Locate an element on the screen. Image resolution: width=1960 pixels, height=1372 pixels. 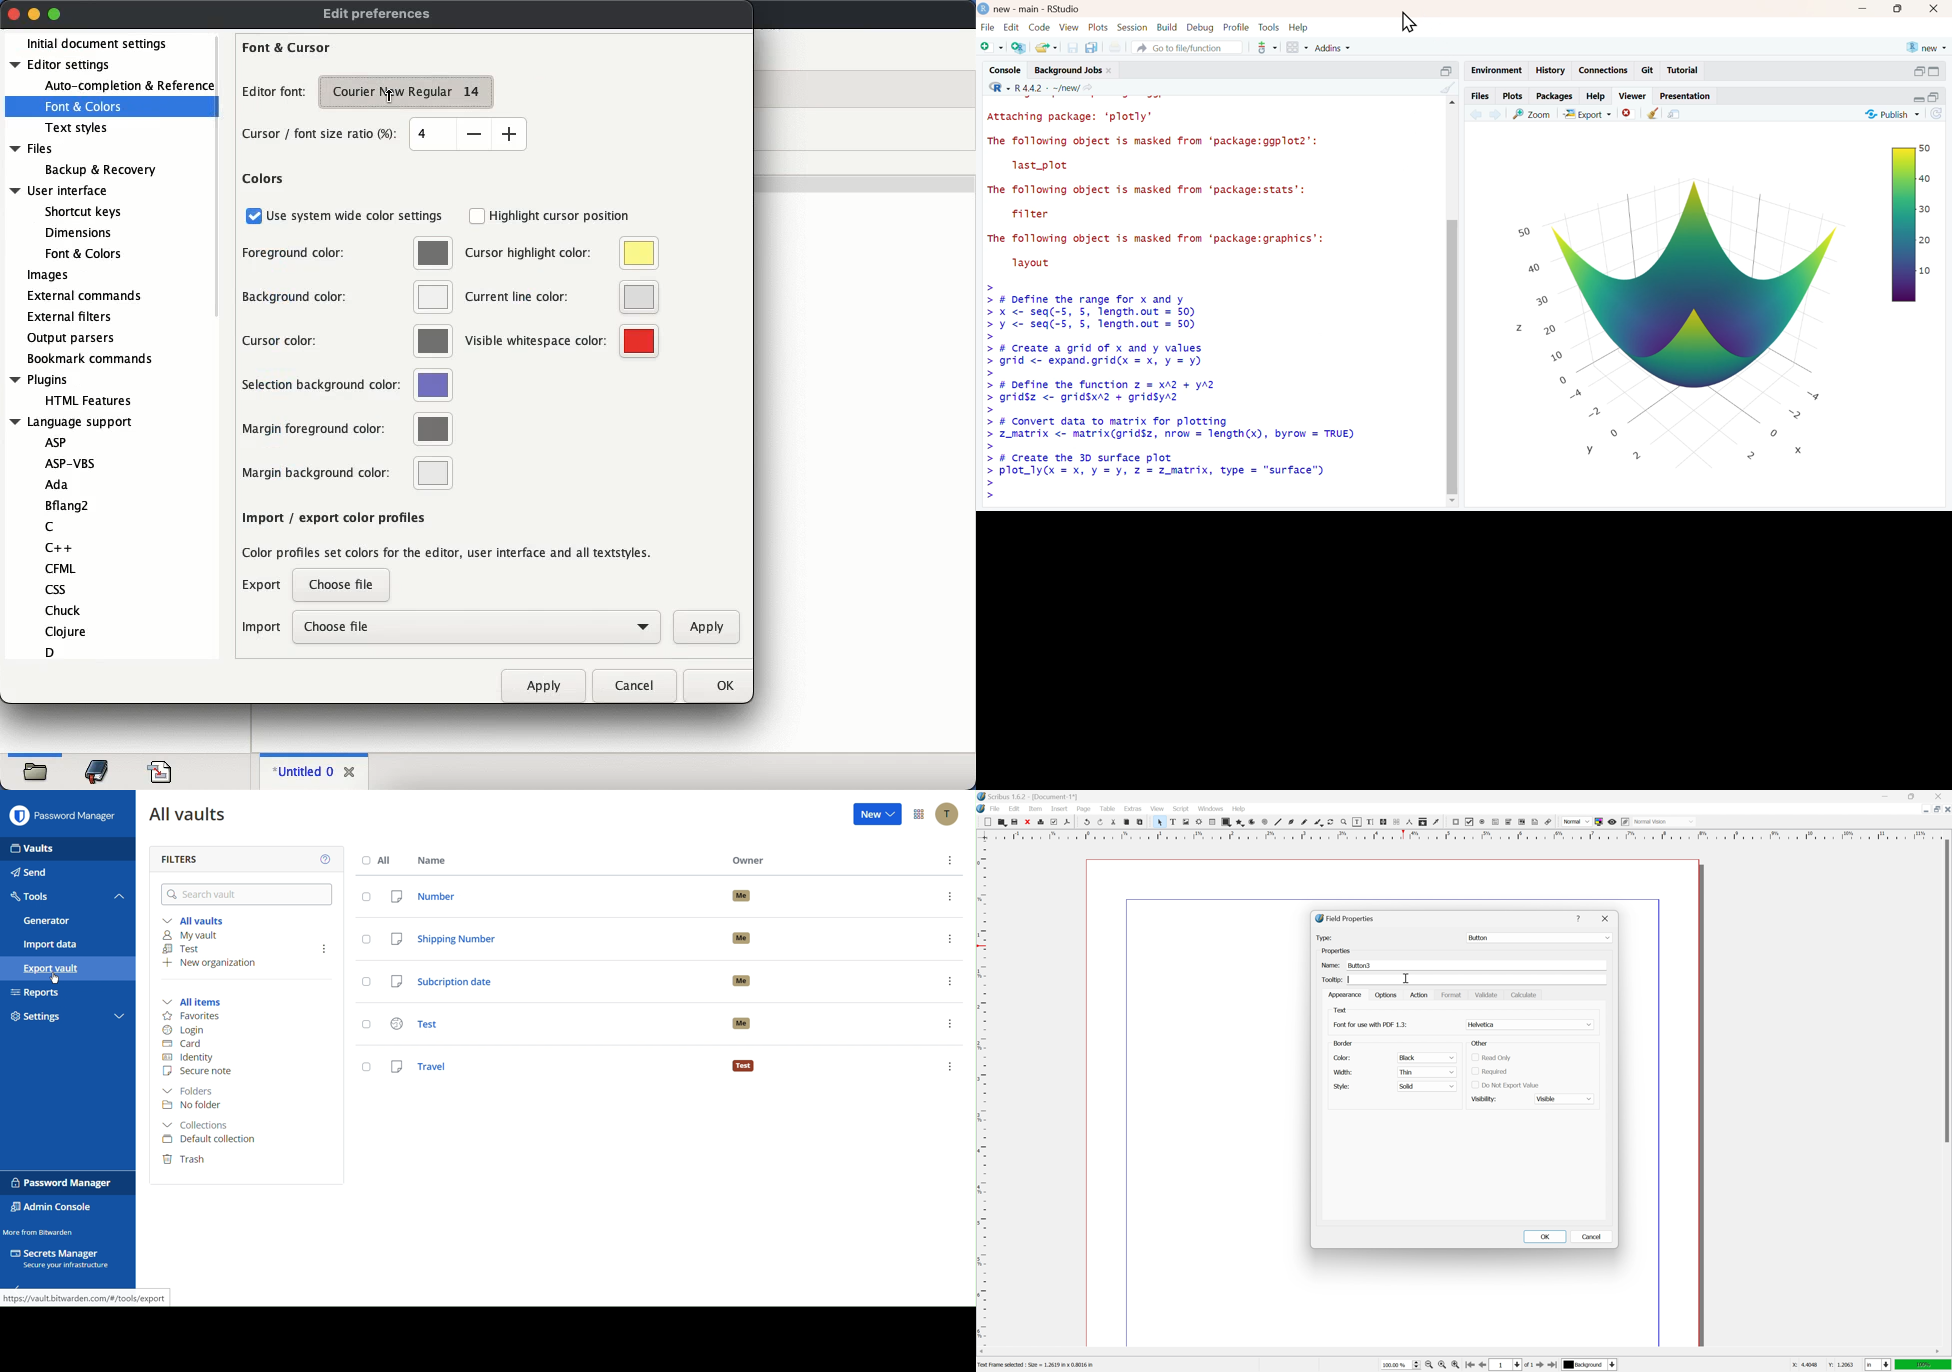
text frame is located at coordinates (1173, 822).